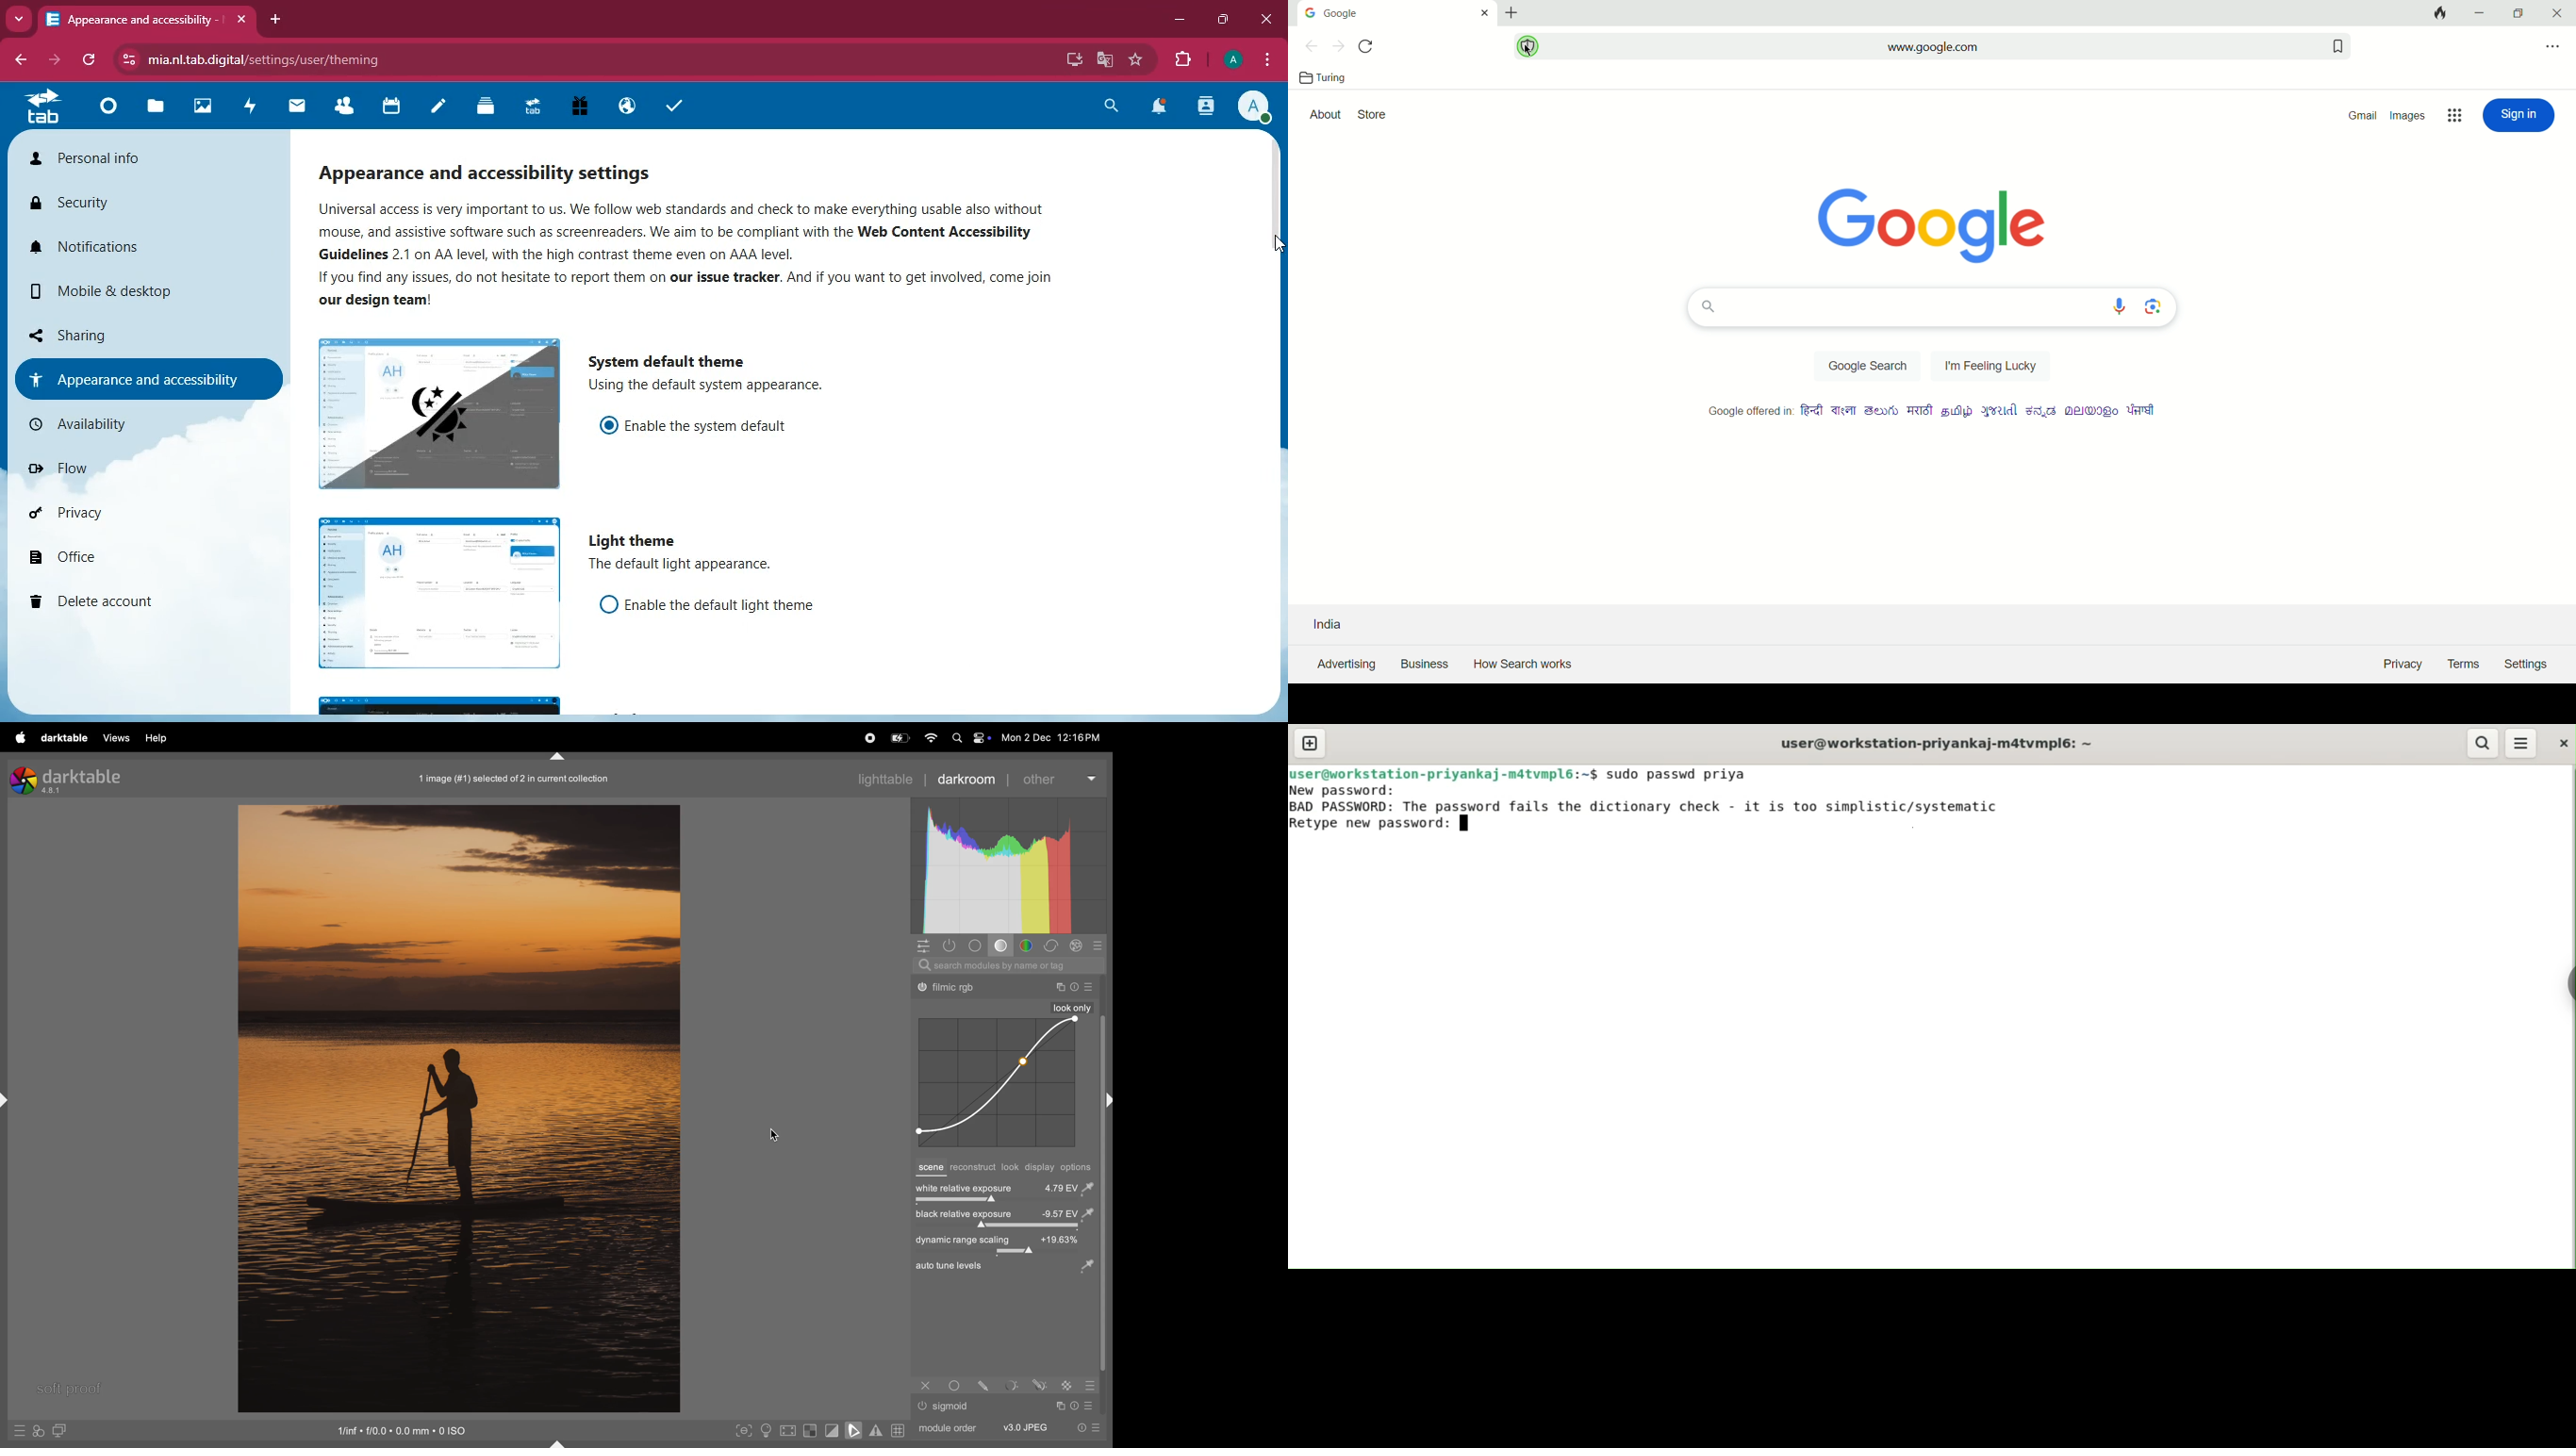 This screenshot has height=1456, width=2576. I want to click on , so click(1041, 1384).